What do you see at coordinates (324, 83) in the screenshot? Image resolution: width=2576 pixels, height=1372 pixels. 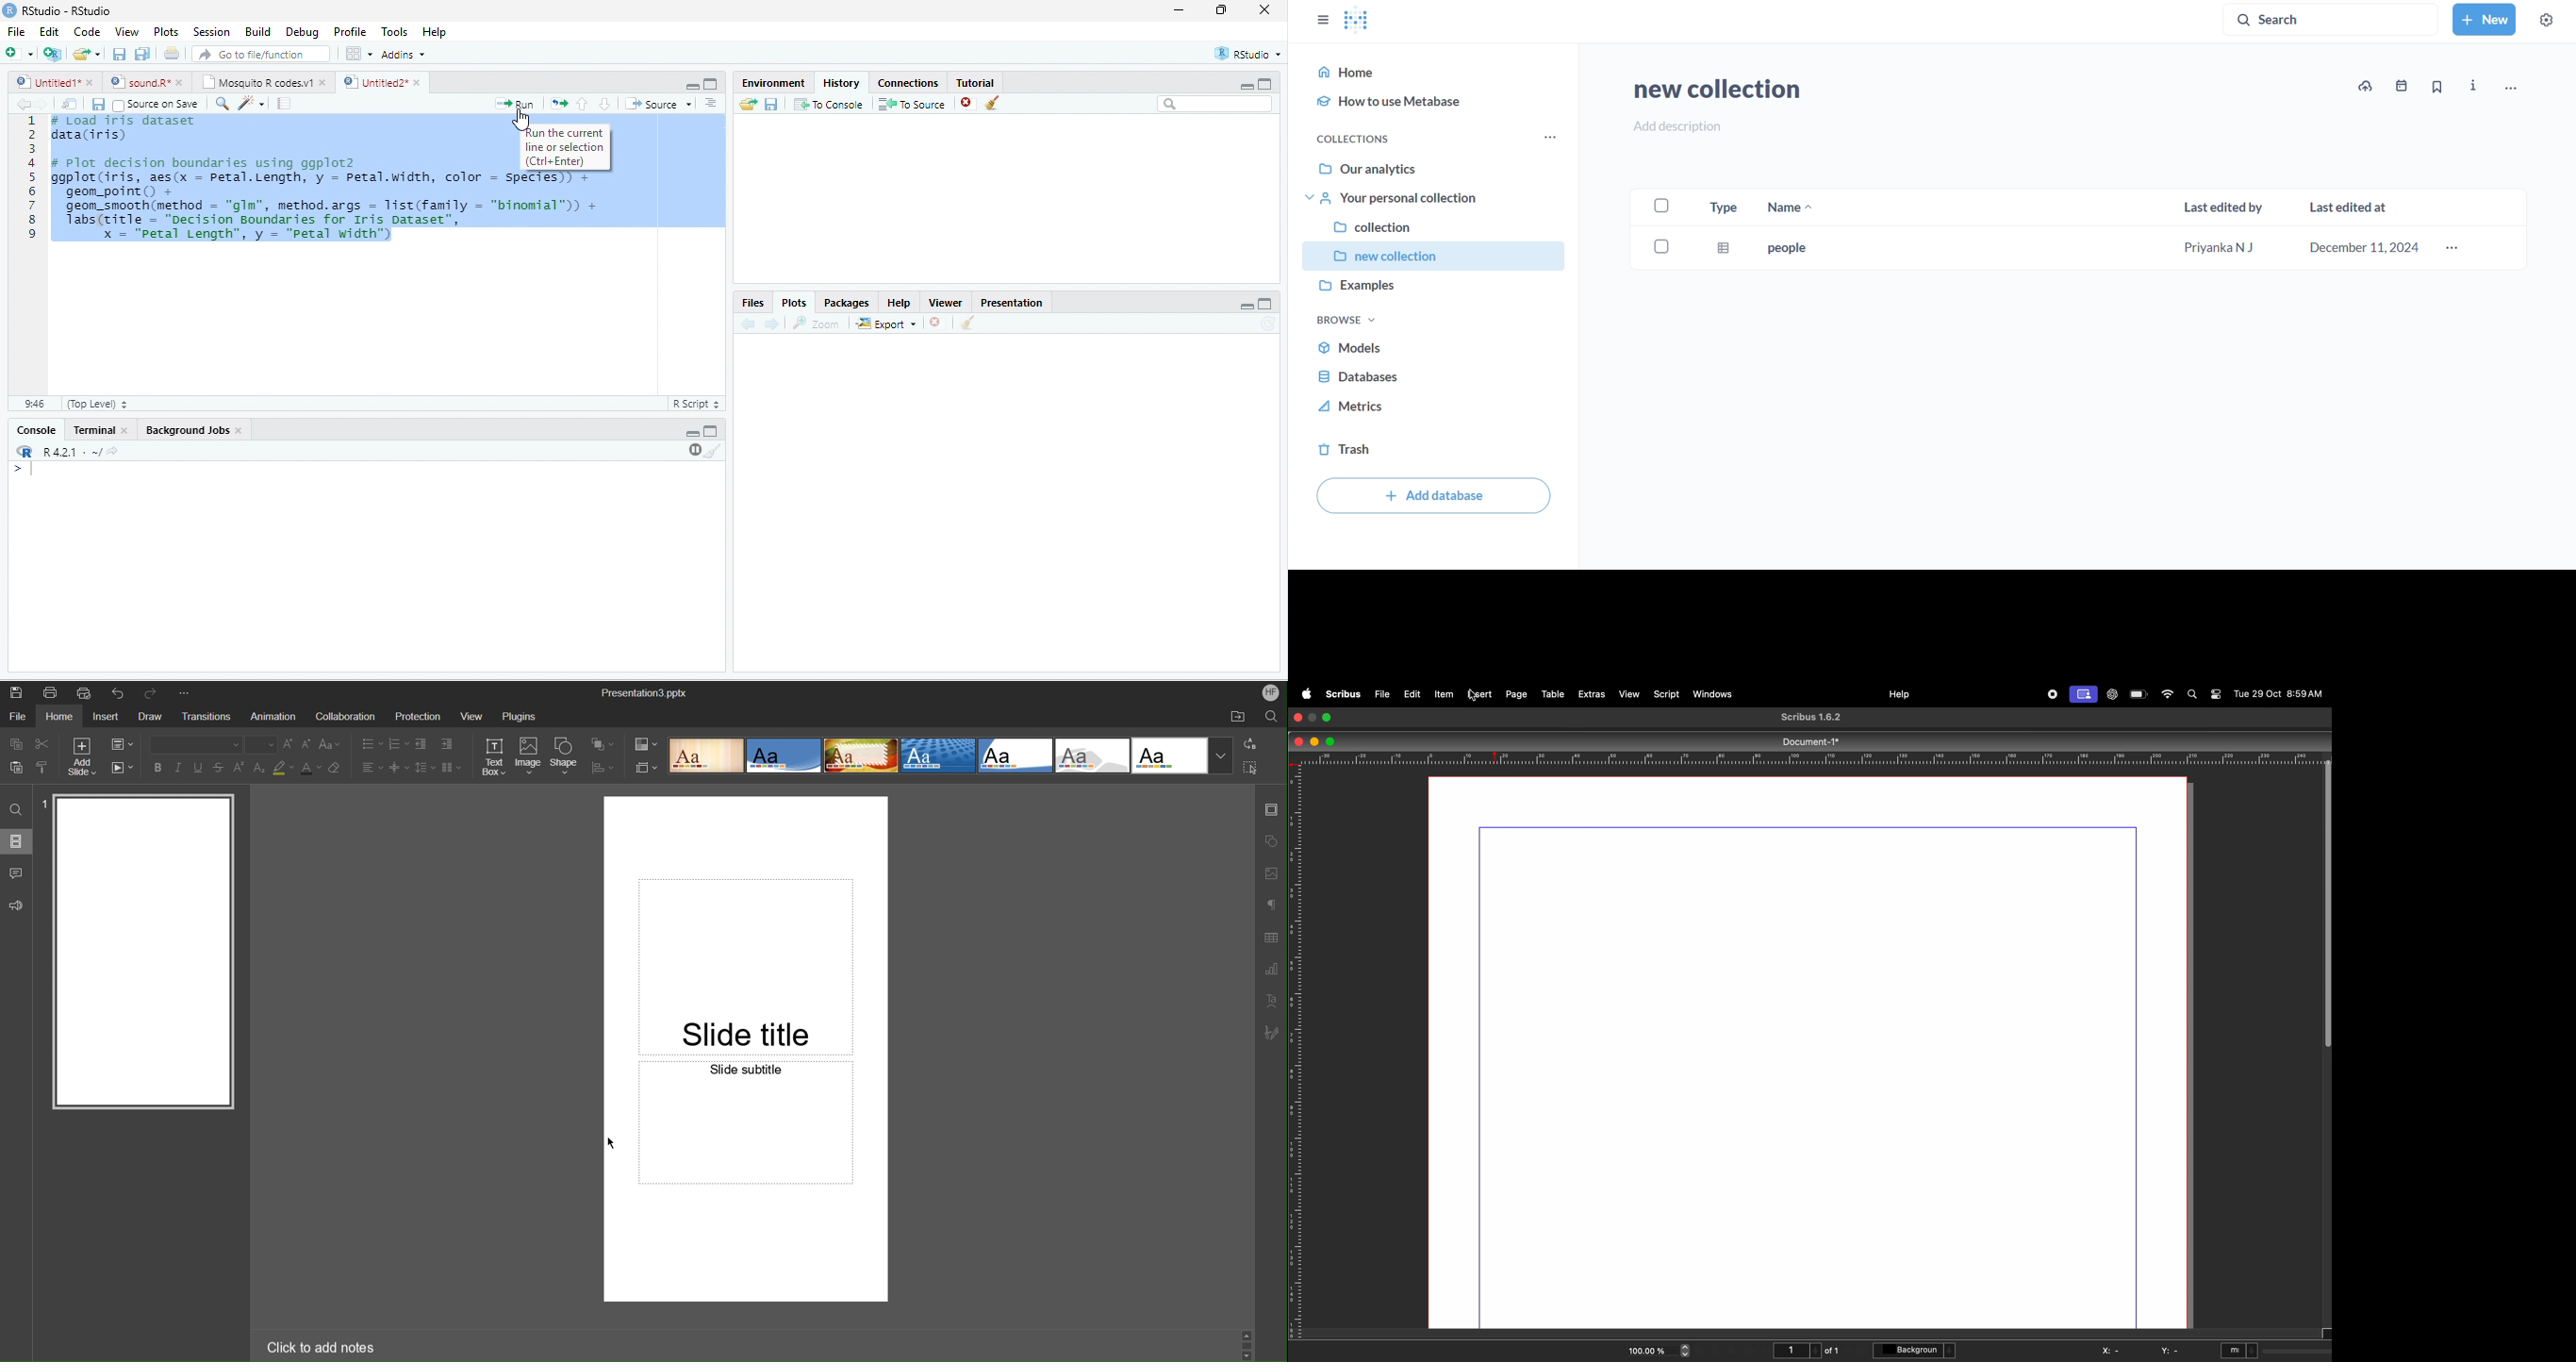 I see `close` at bounding box center [324, 83].